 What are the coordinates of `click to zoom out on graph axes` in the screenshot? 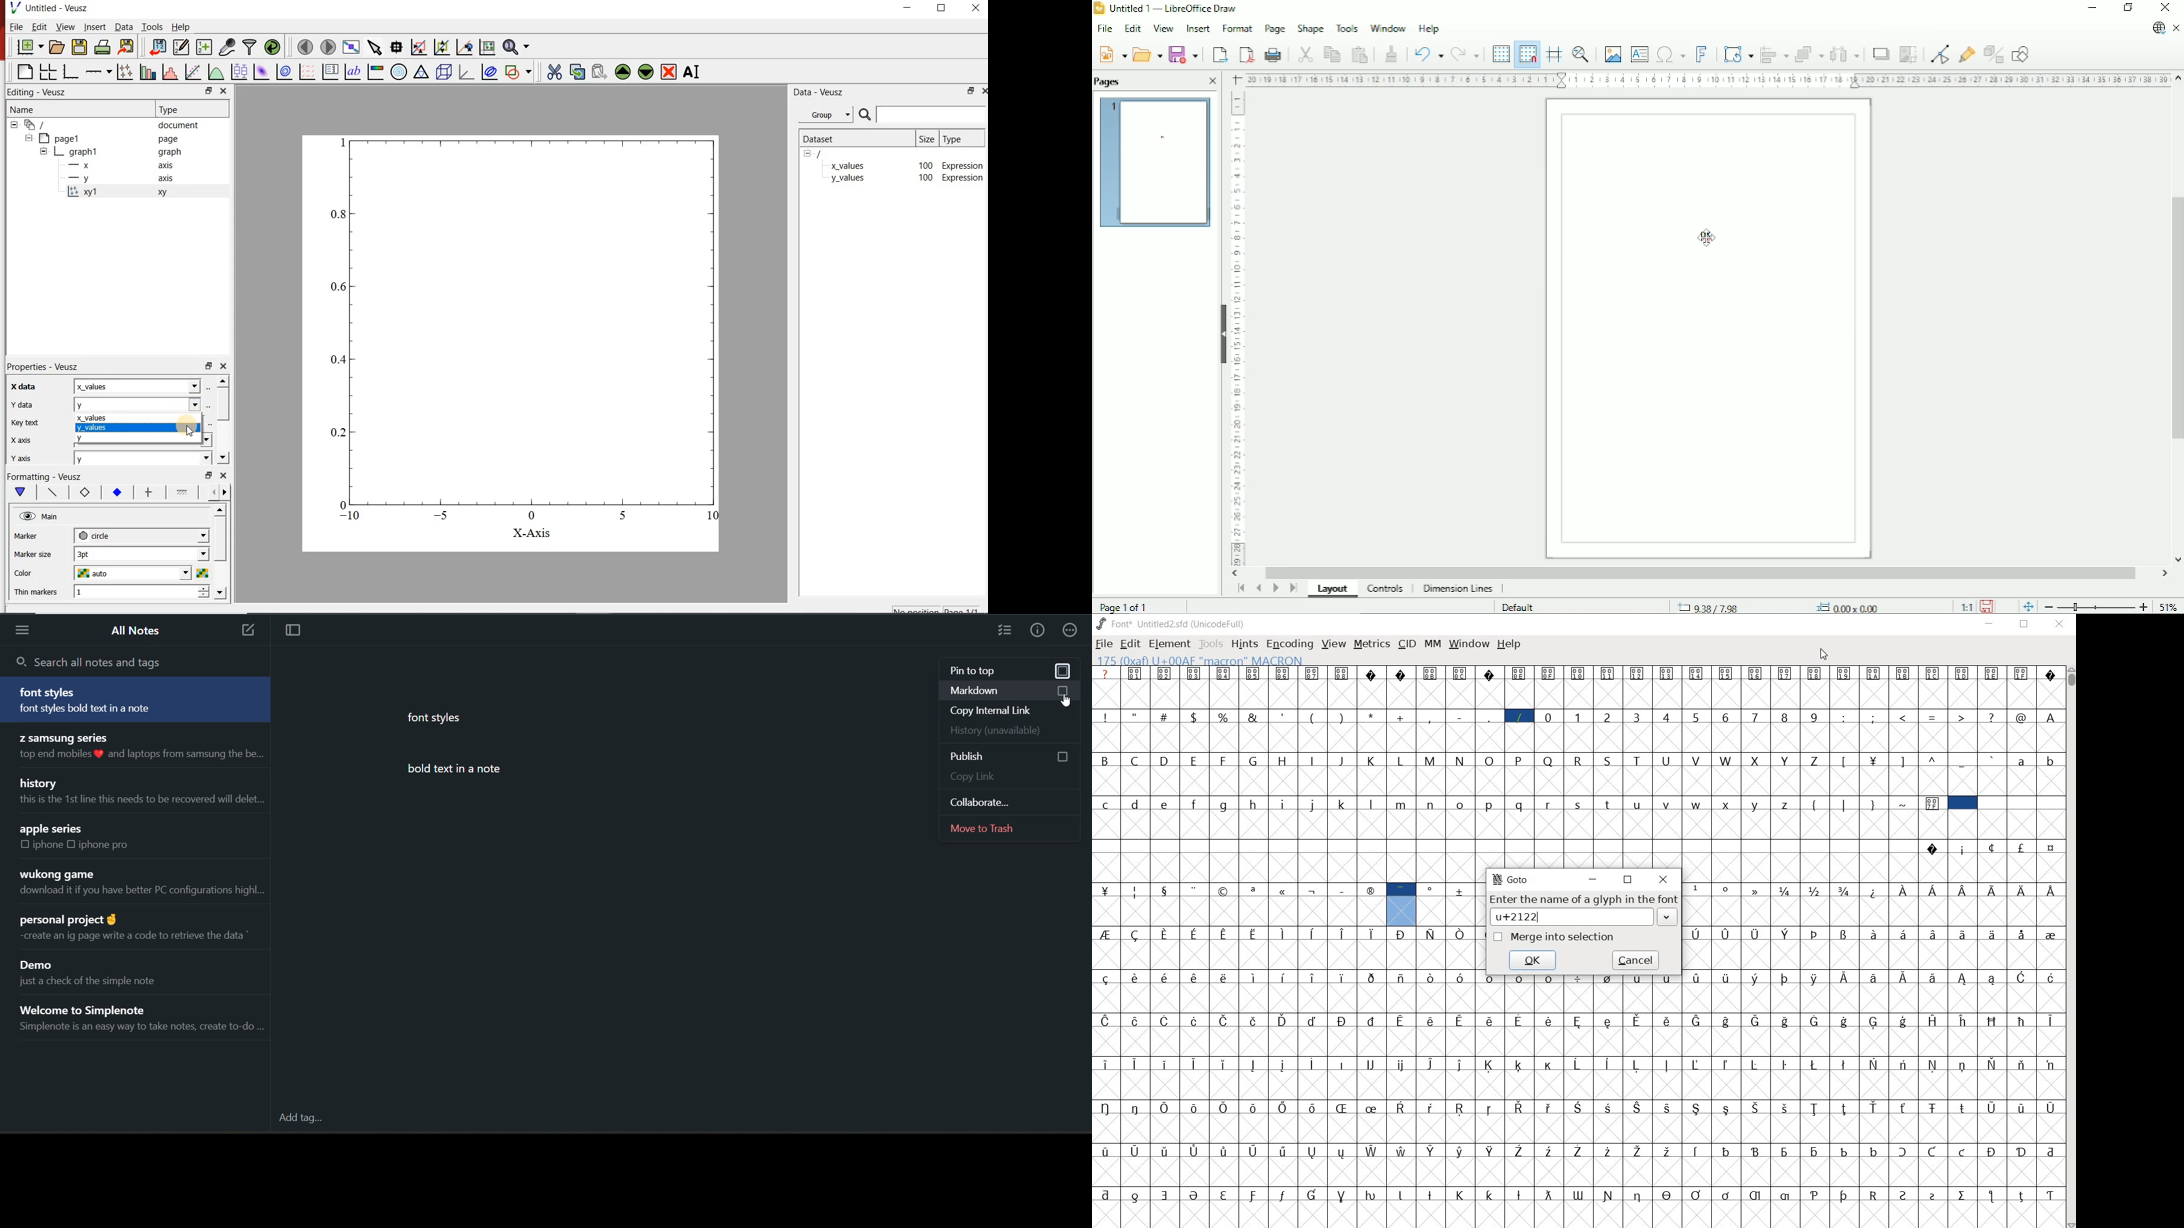 It's located at (440, 48).